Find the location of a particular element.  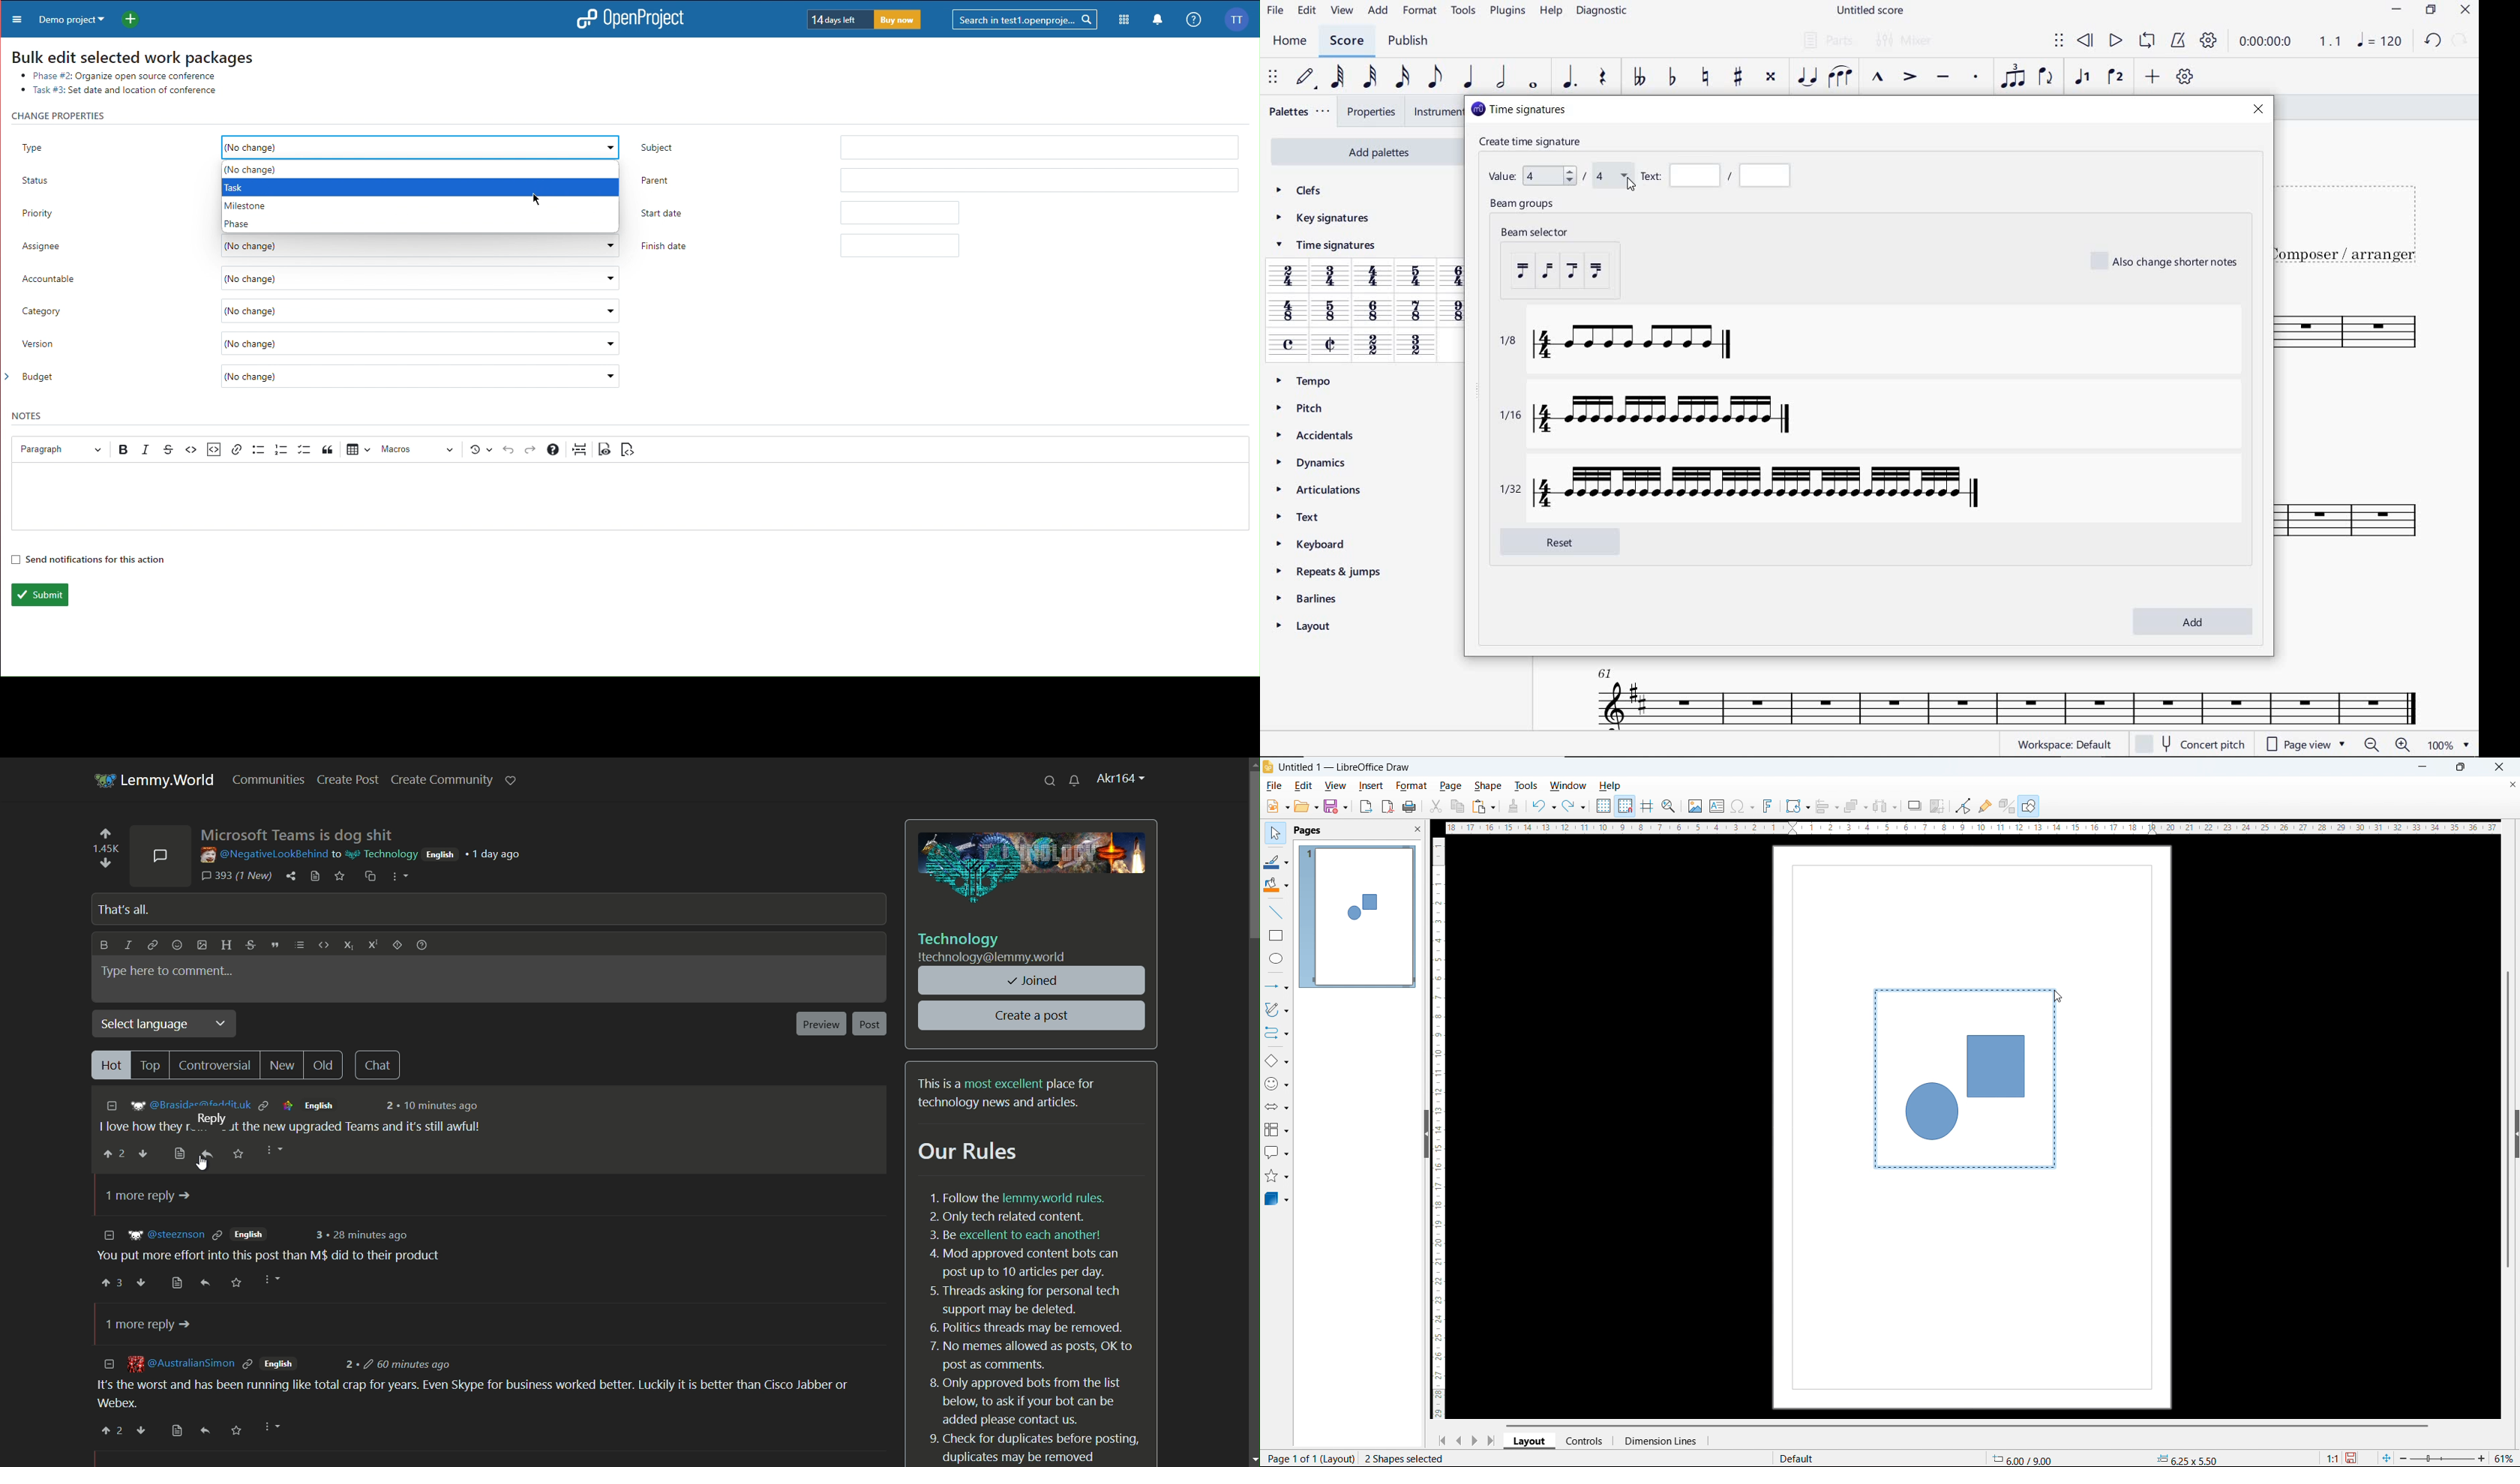

KEYBOARD is located at coordinates (1313, 543).